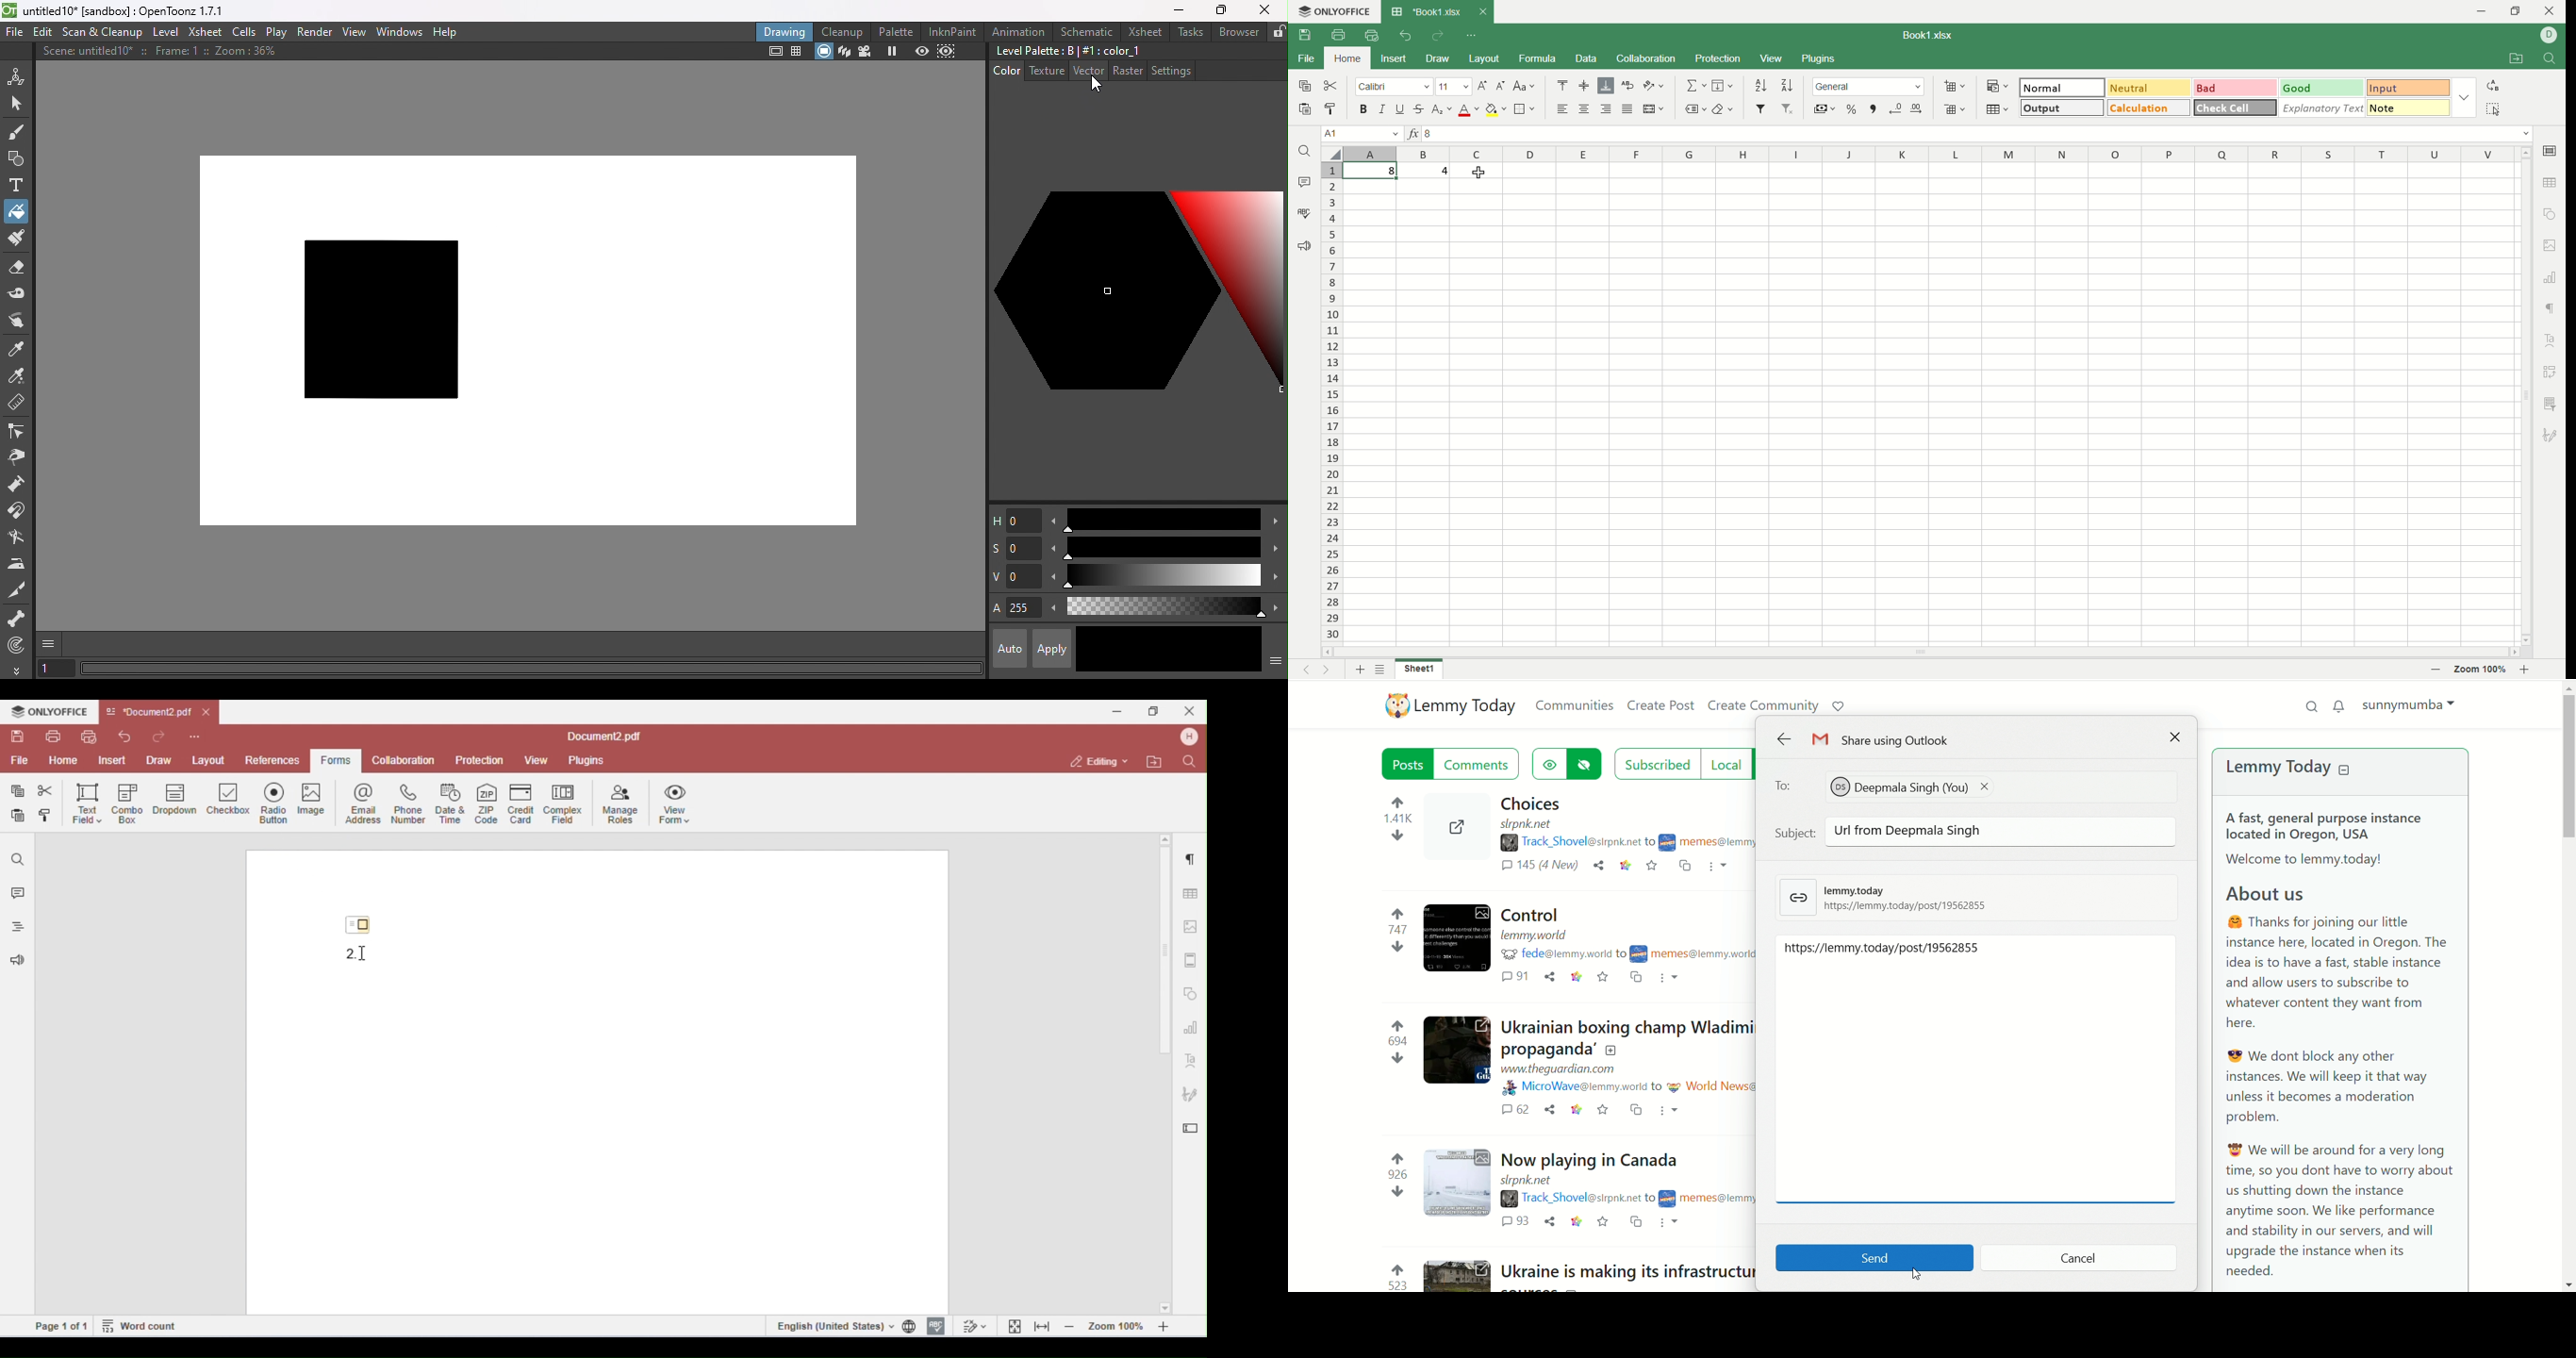 Image resolution: width=2576 pixels, height=1372 pixels. I want to click on row number, so click(1333, 403).